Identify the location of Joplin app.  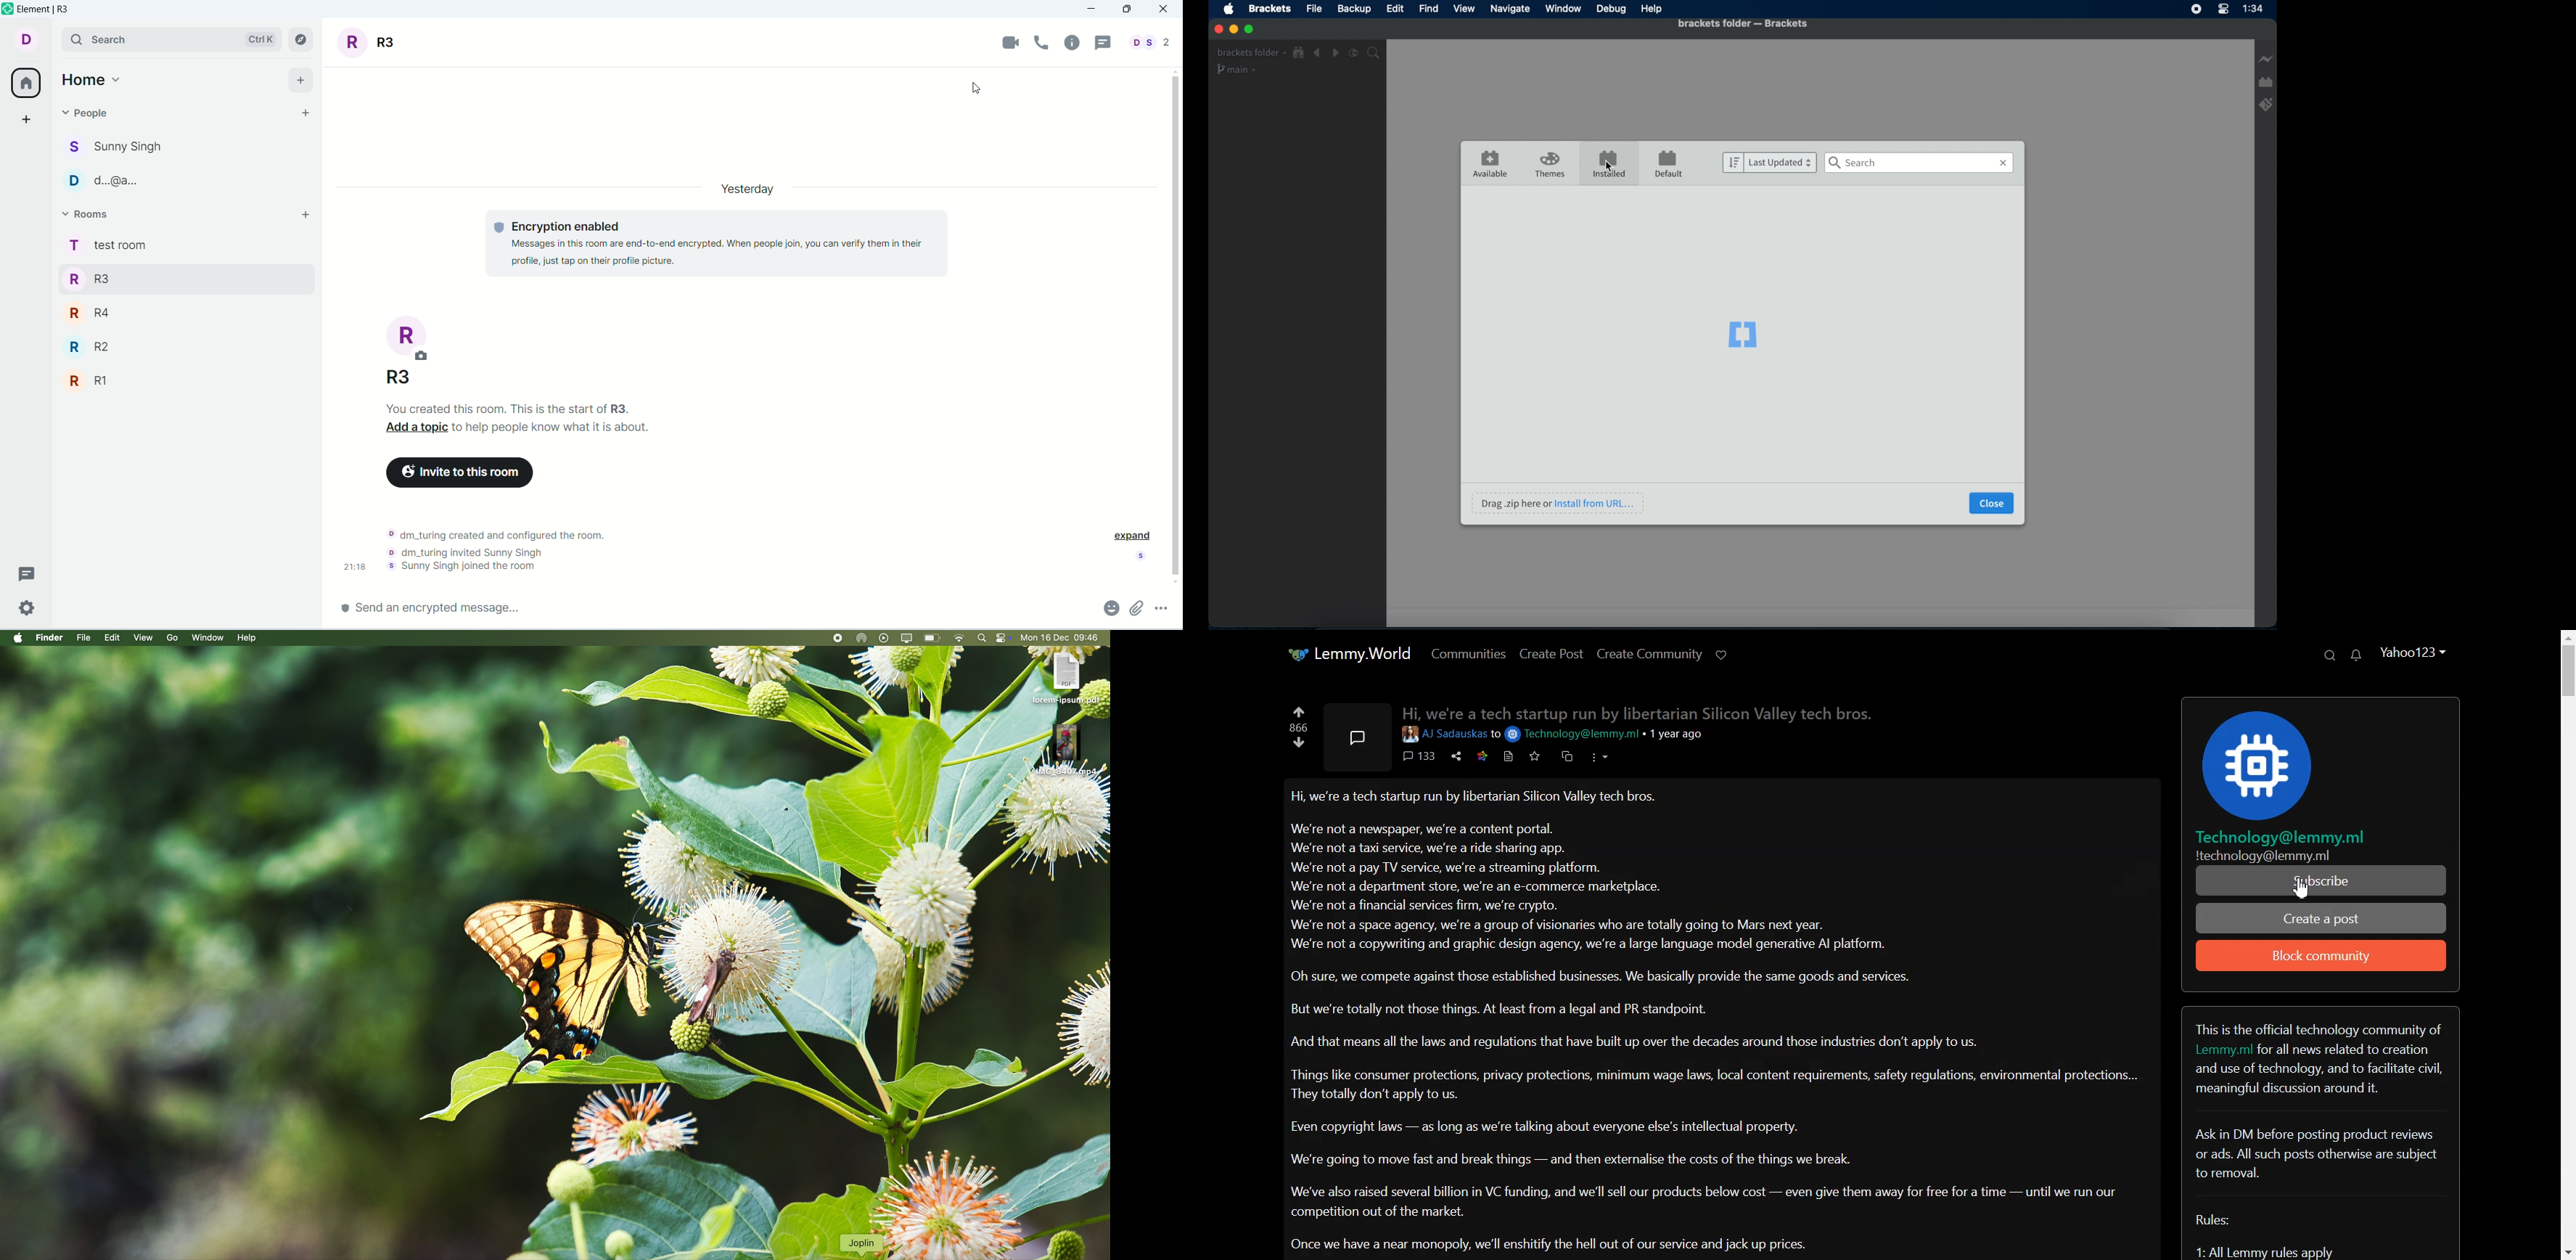
(840, 639).